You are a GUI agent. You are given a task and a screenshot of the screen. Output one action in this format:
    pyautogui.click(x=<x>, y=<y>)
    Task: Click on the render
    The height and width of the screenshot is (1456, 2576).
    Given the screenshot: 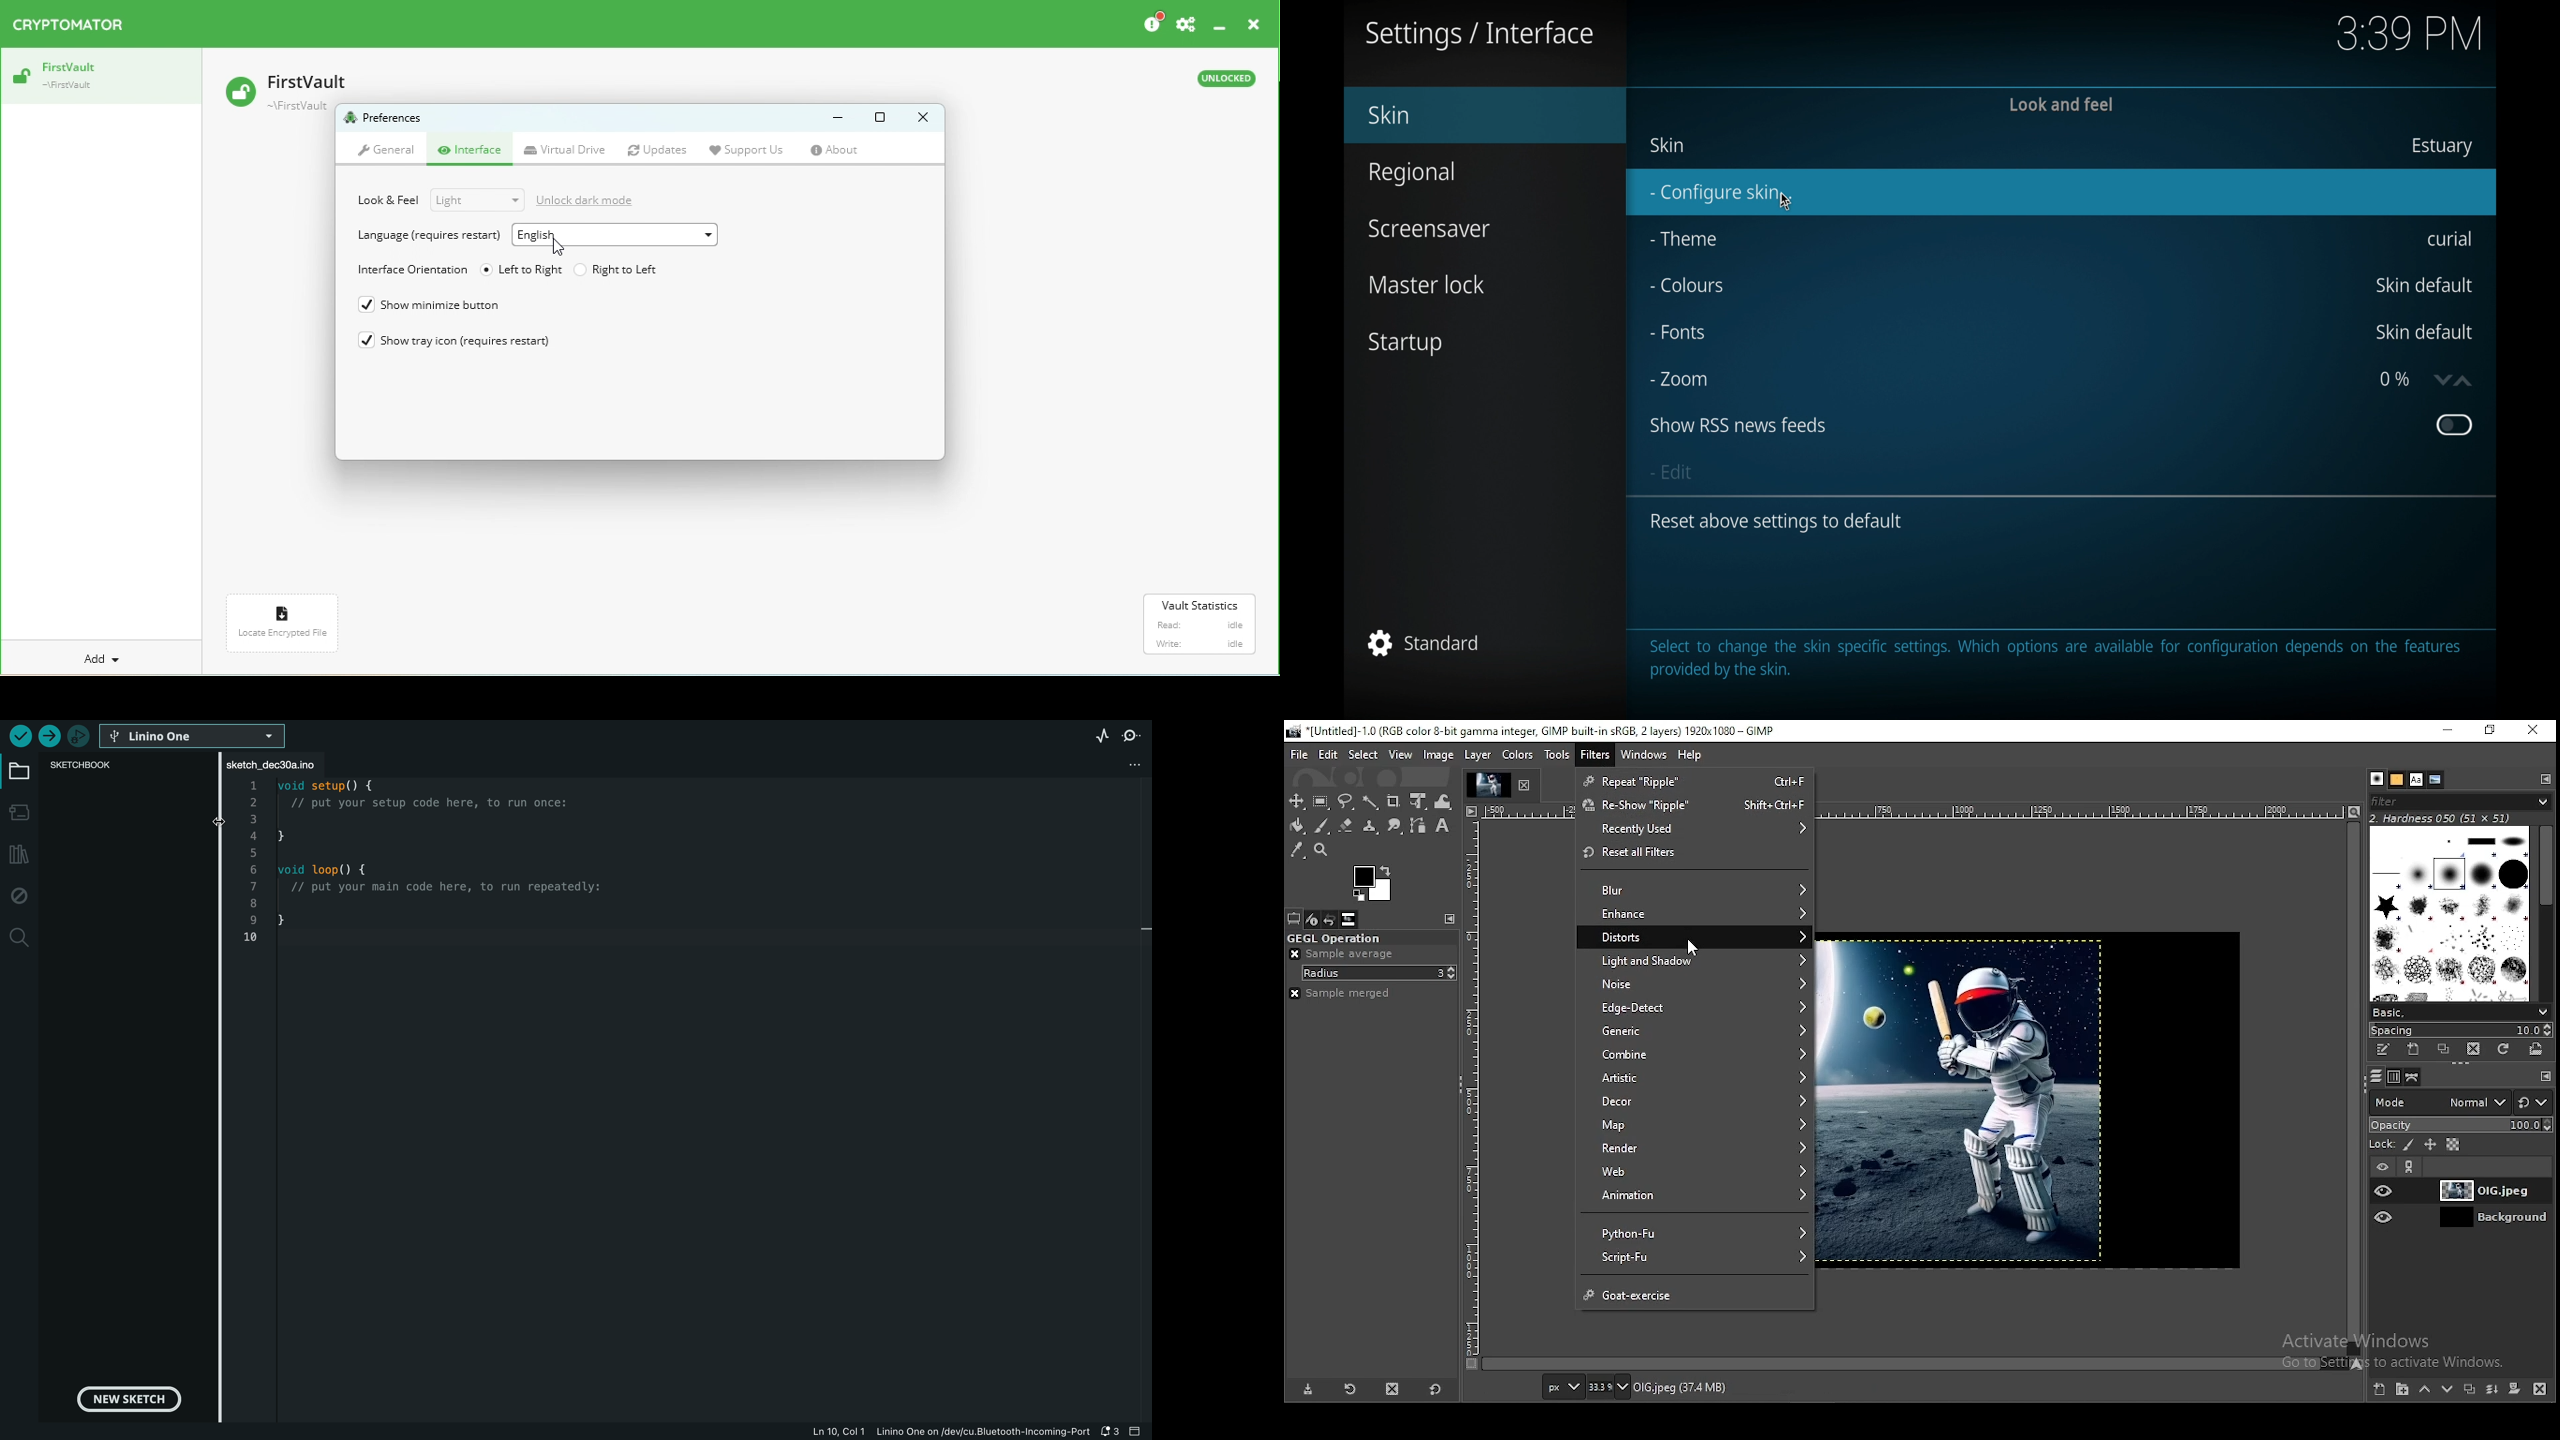 What is the action you would take?
    pyautogui.click(x=1700, y=1147)
    